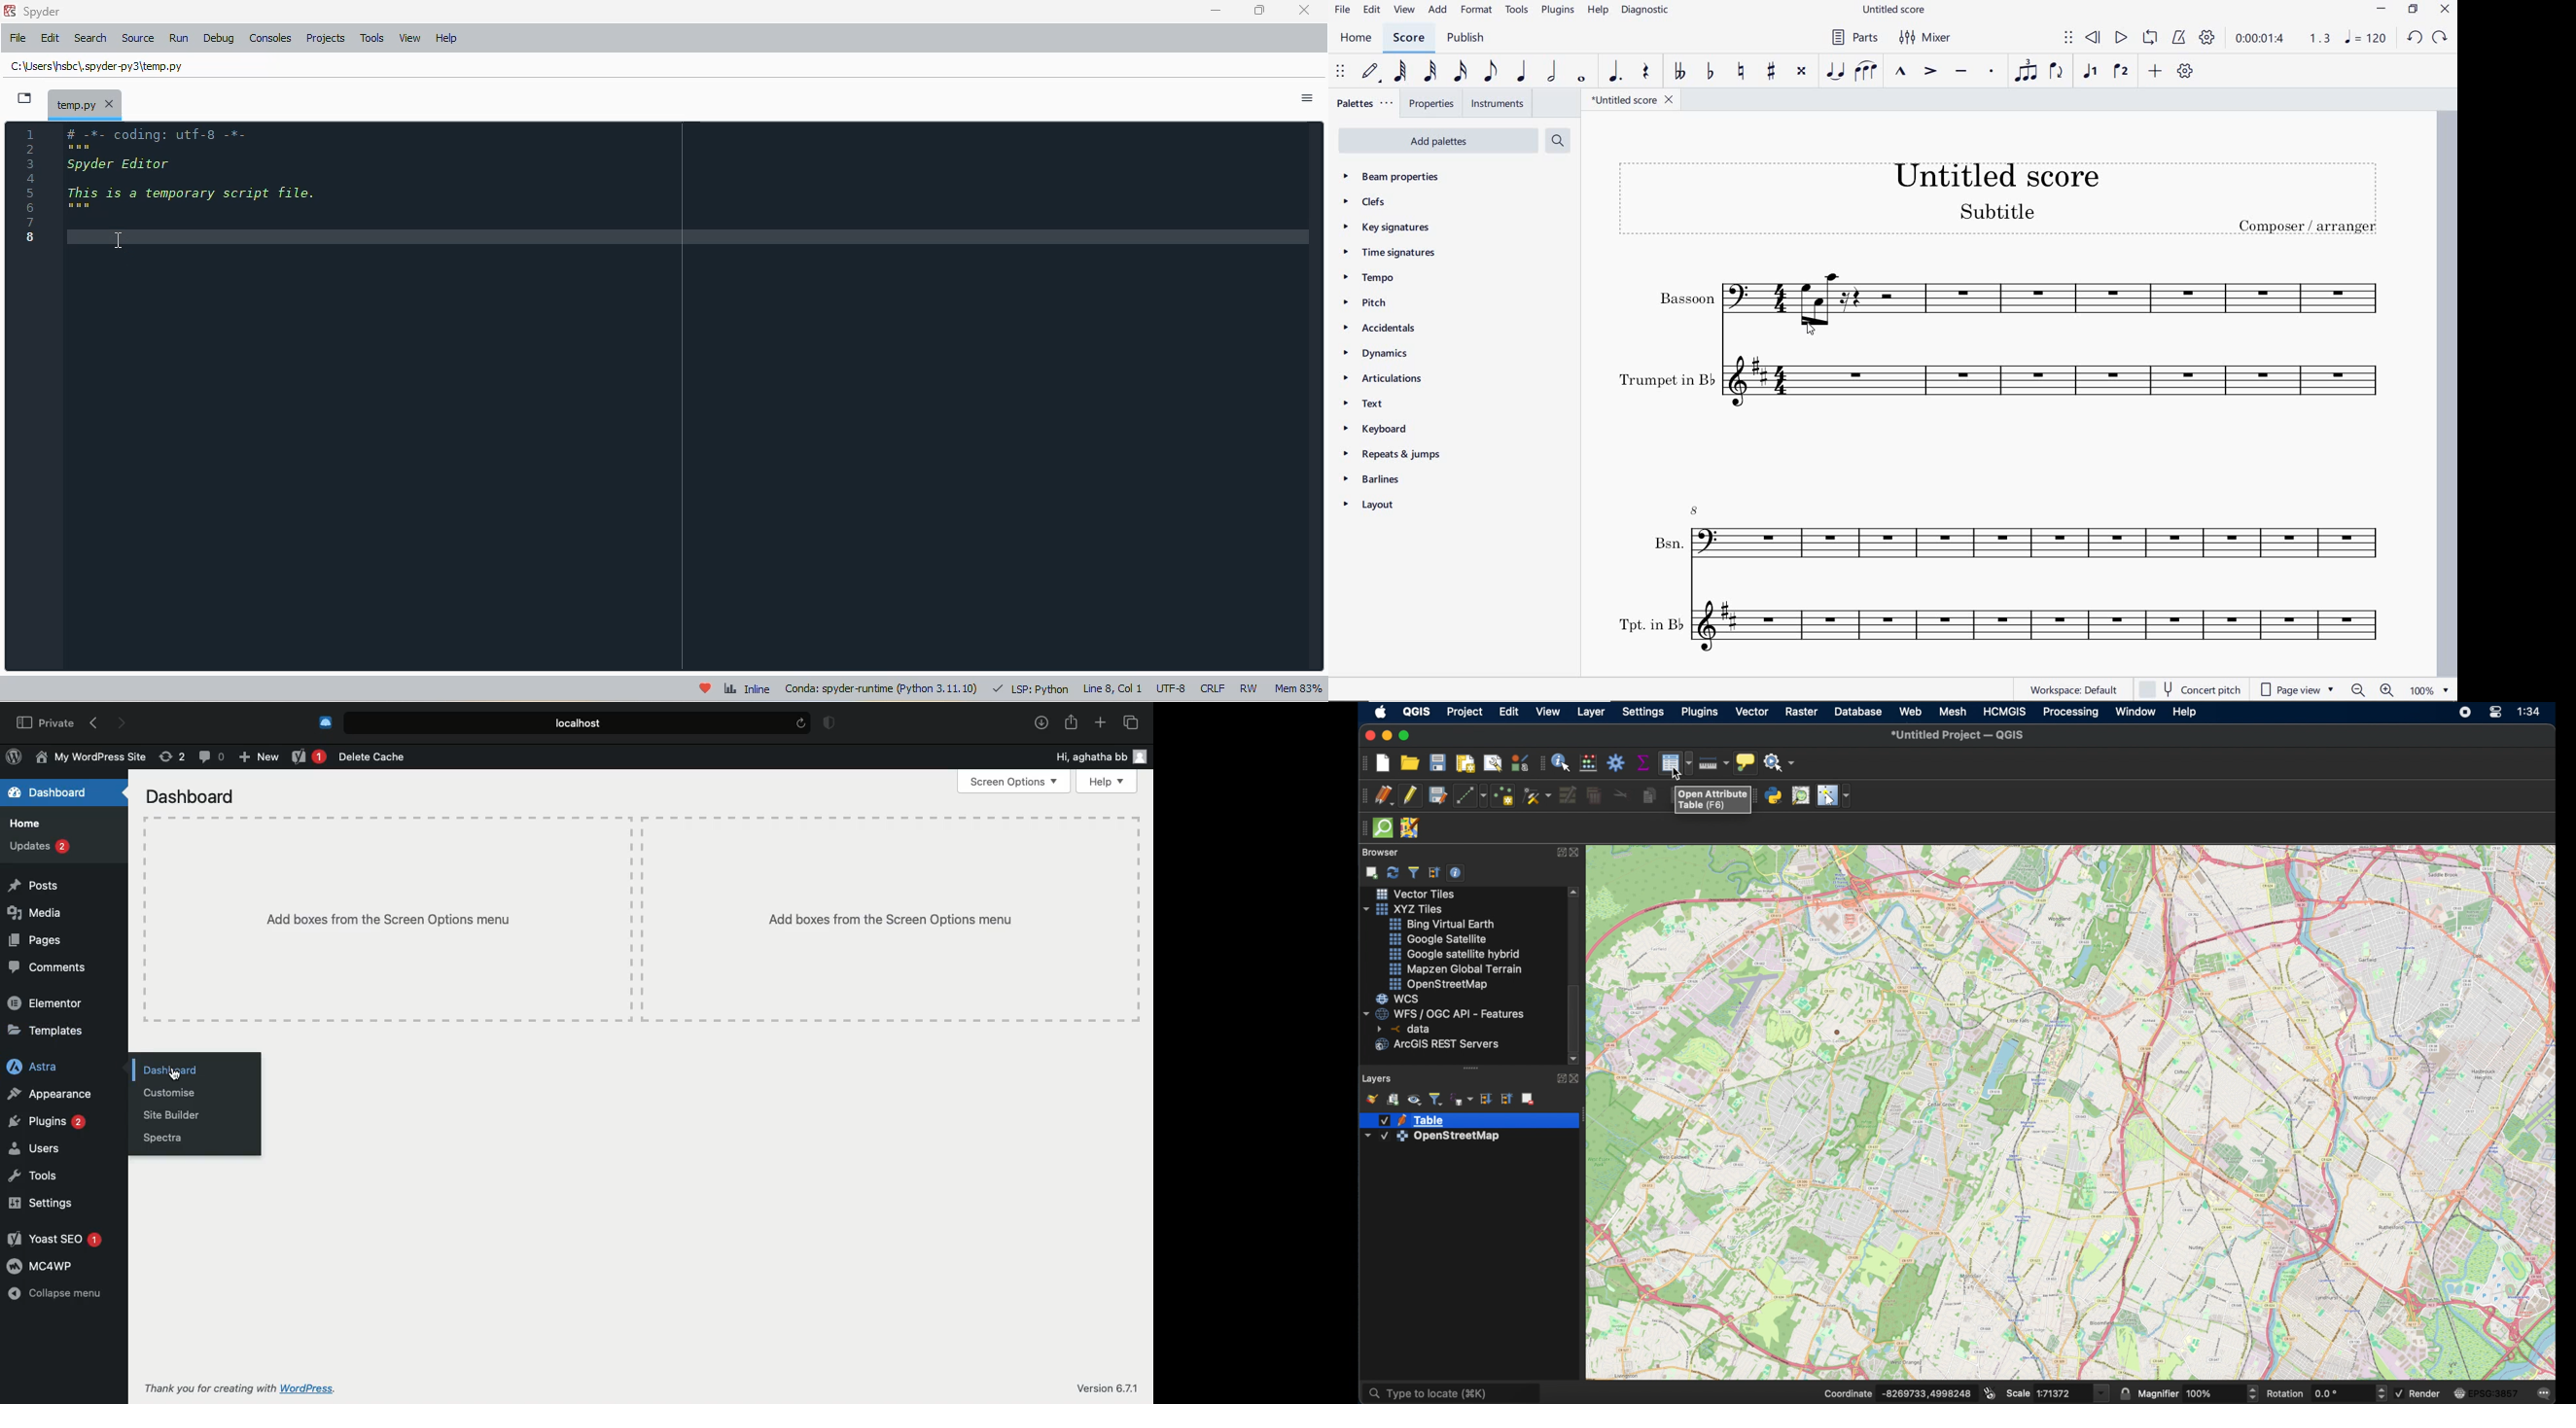 The image size is (2576, 1428). What do you see at coordinates (883, 688) in the screenshot?
I see `conda: spyder-runtime (python 3. 11. 10)` at bounding box center [883, 688].